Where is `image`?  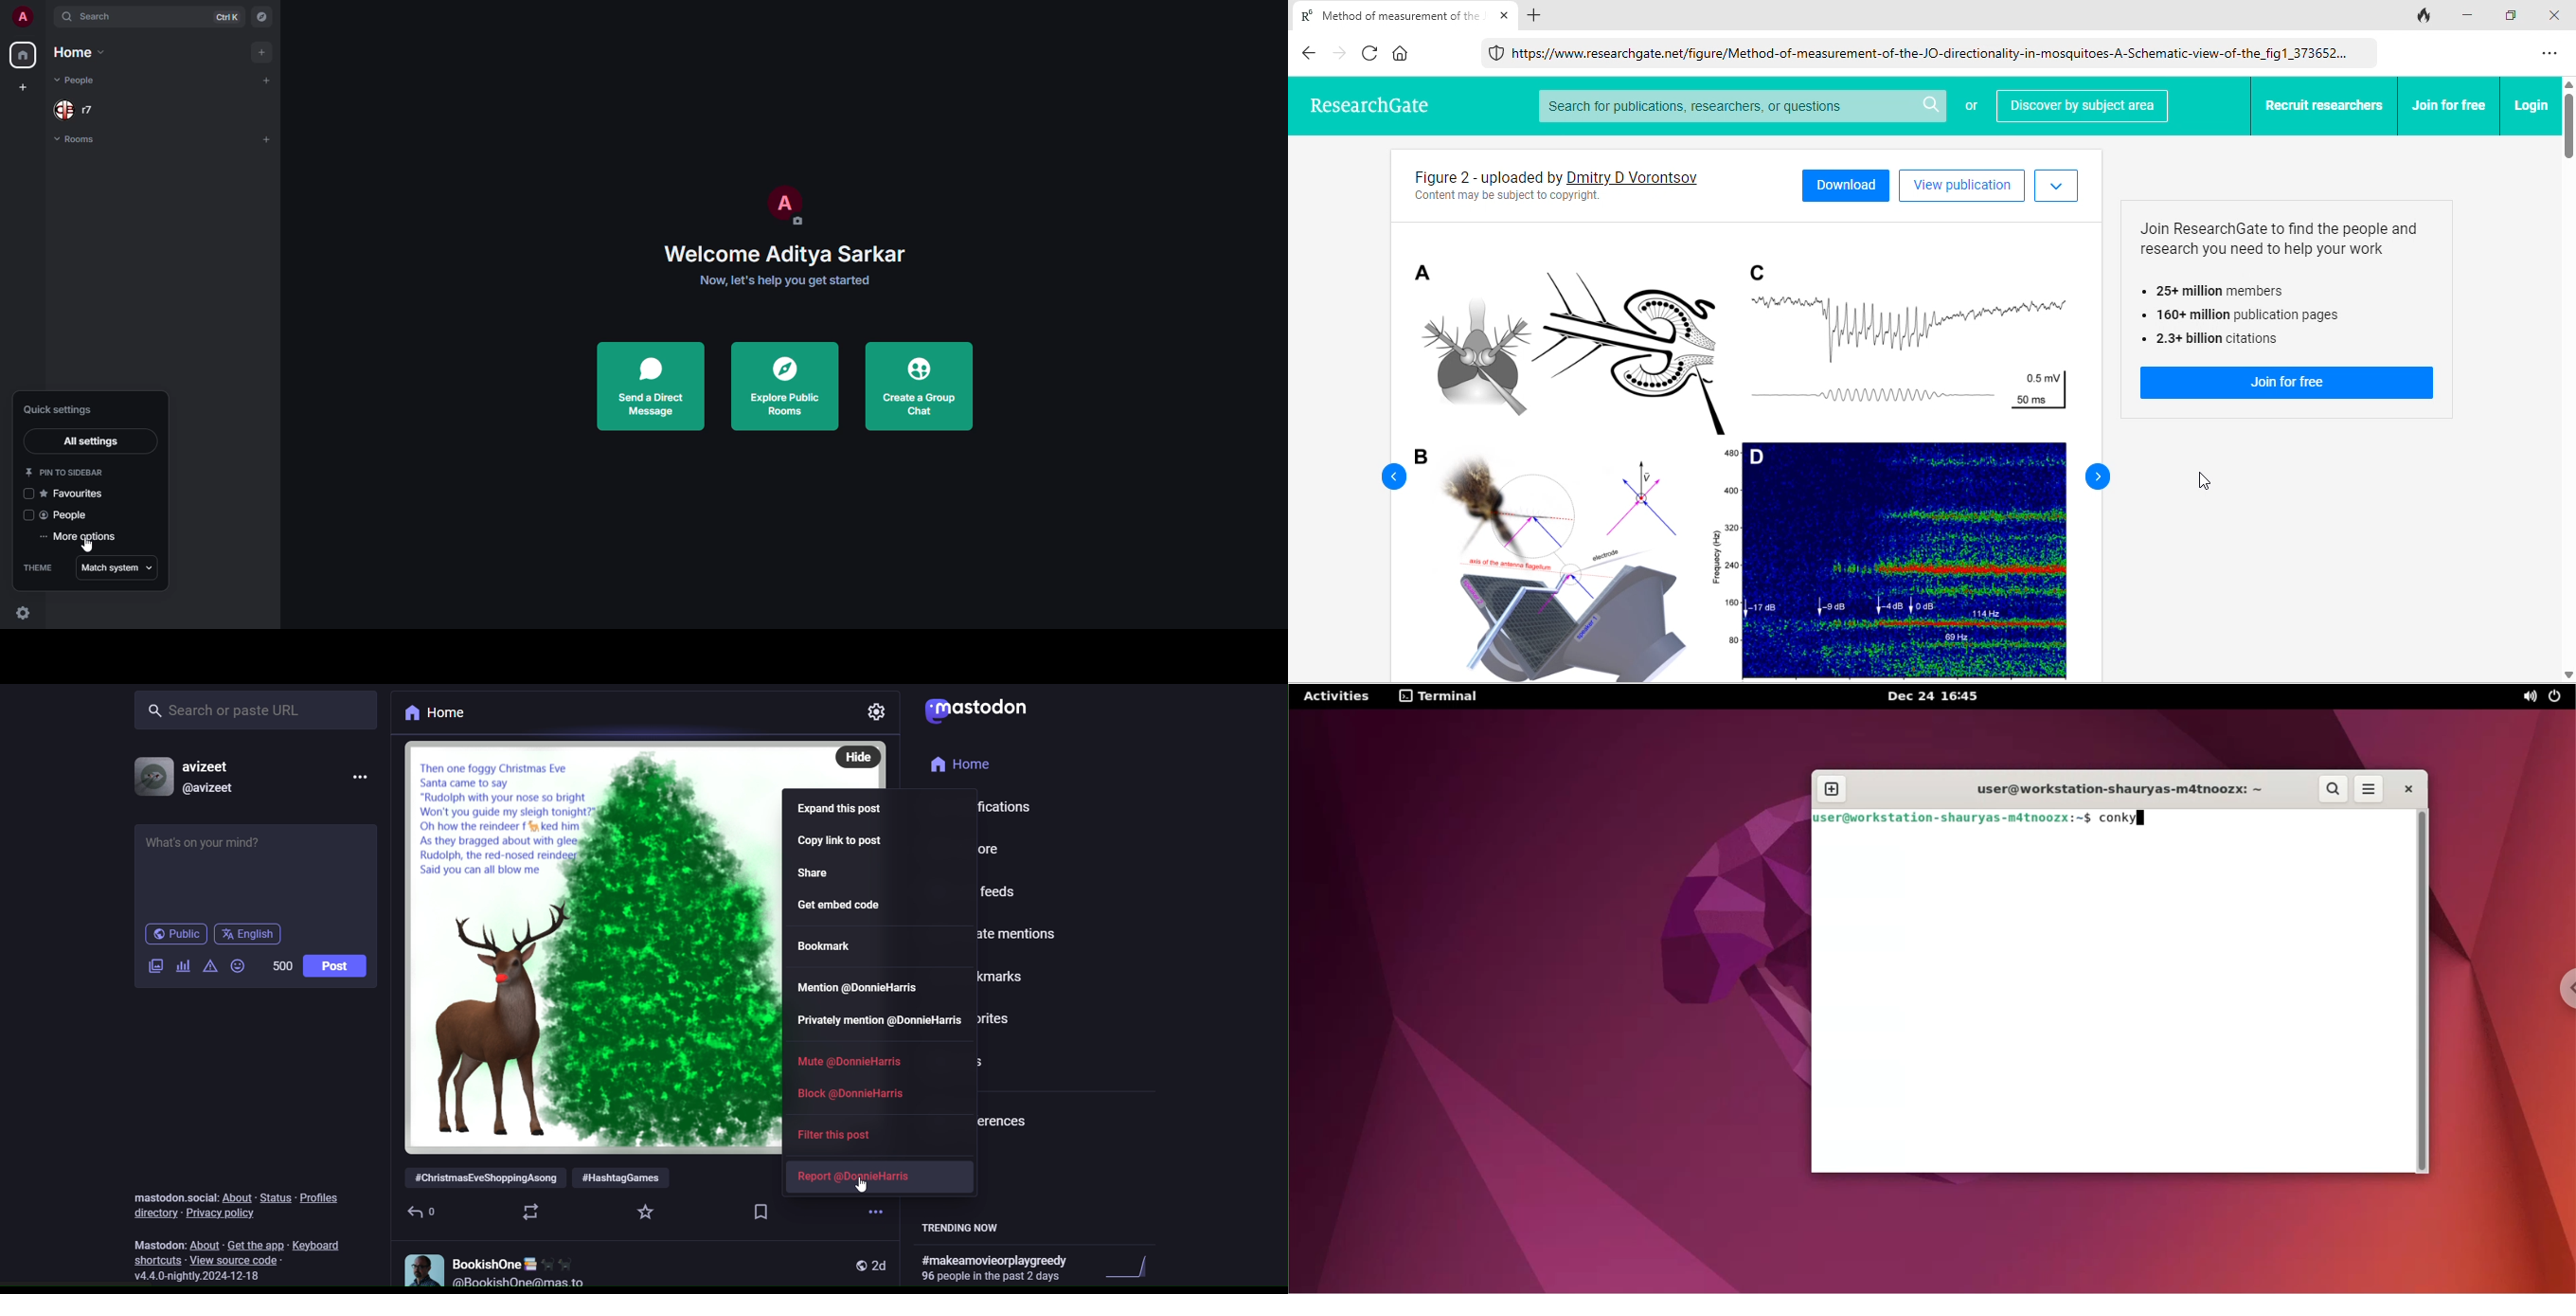
image is located at coordinates (1745, 452).